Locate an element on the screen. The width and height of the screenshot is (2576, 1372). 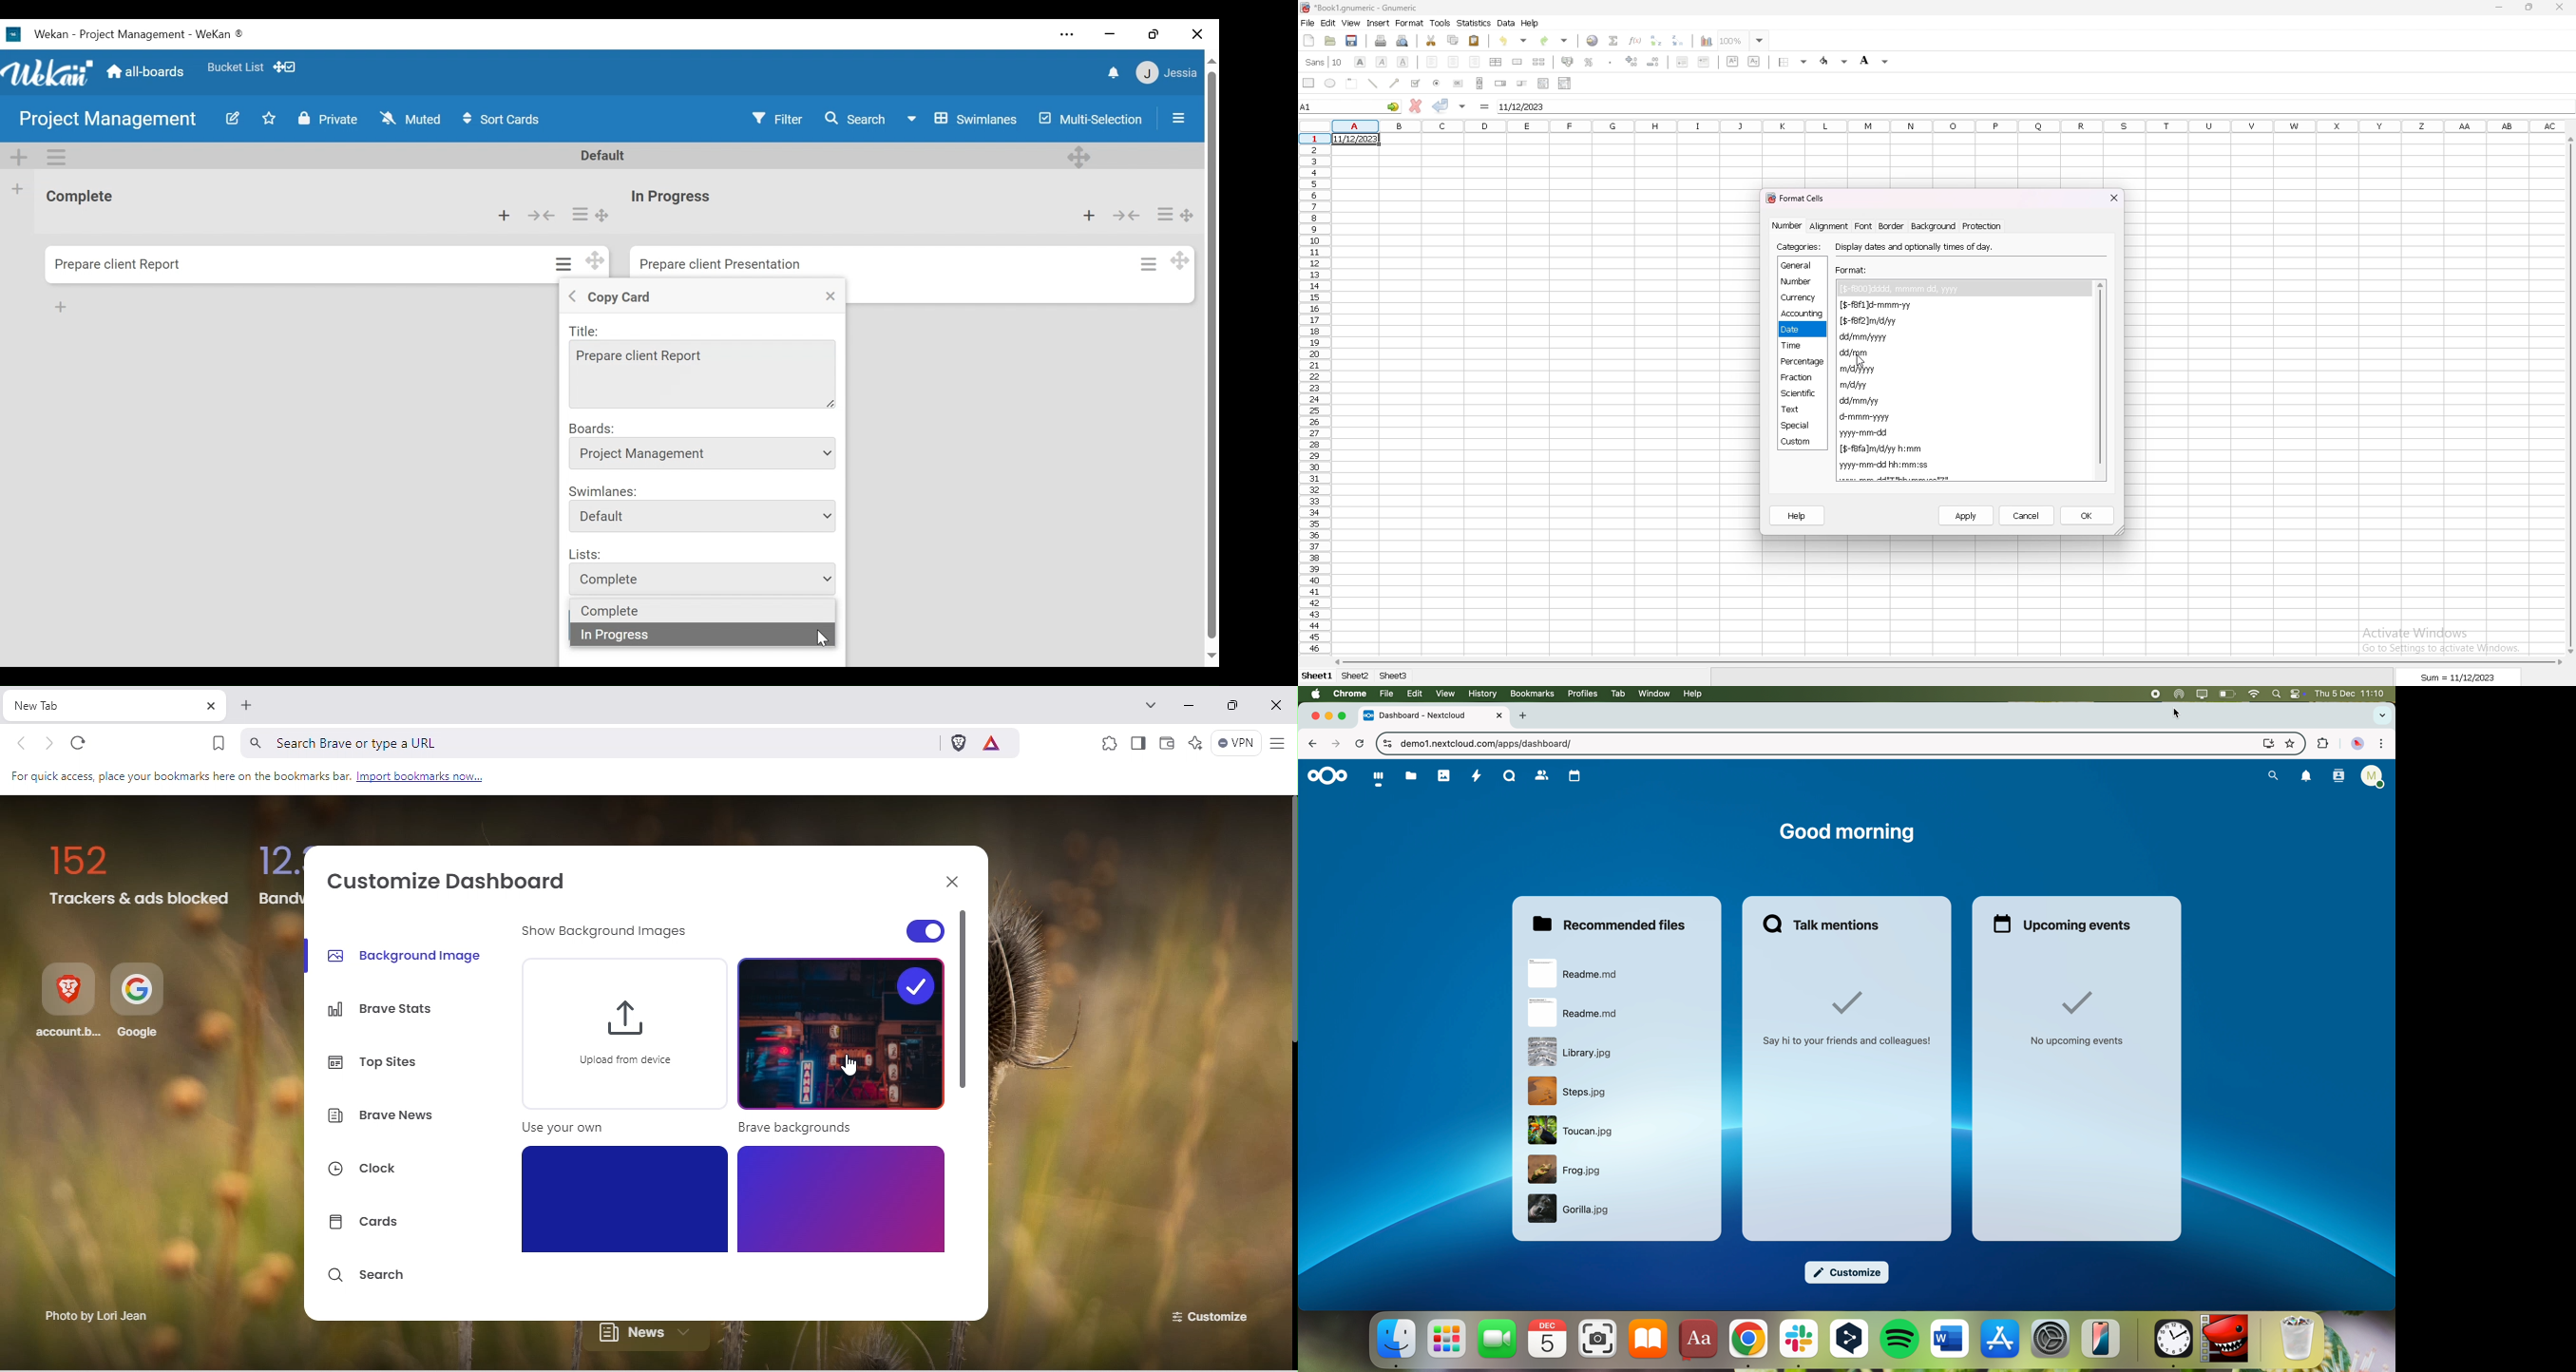
radio button is located at coordinates (1437, 83).